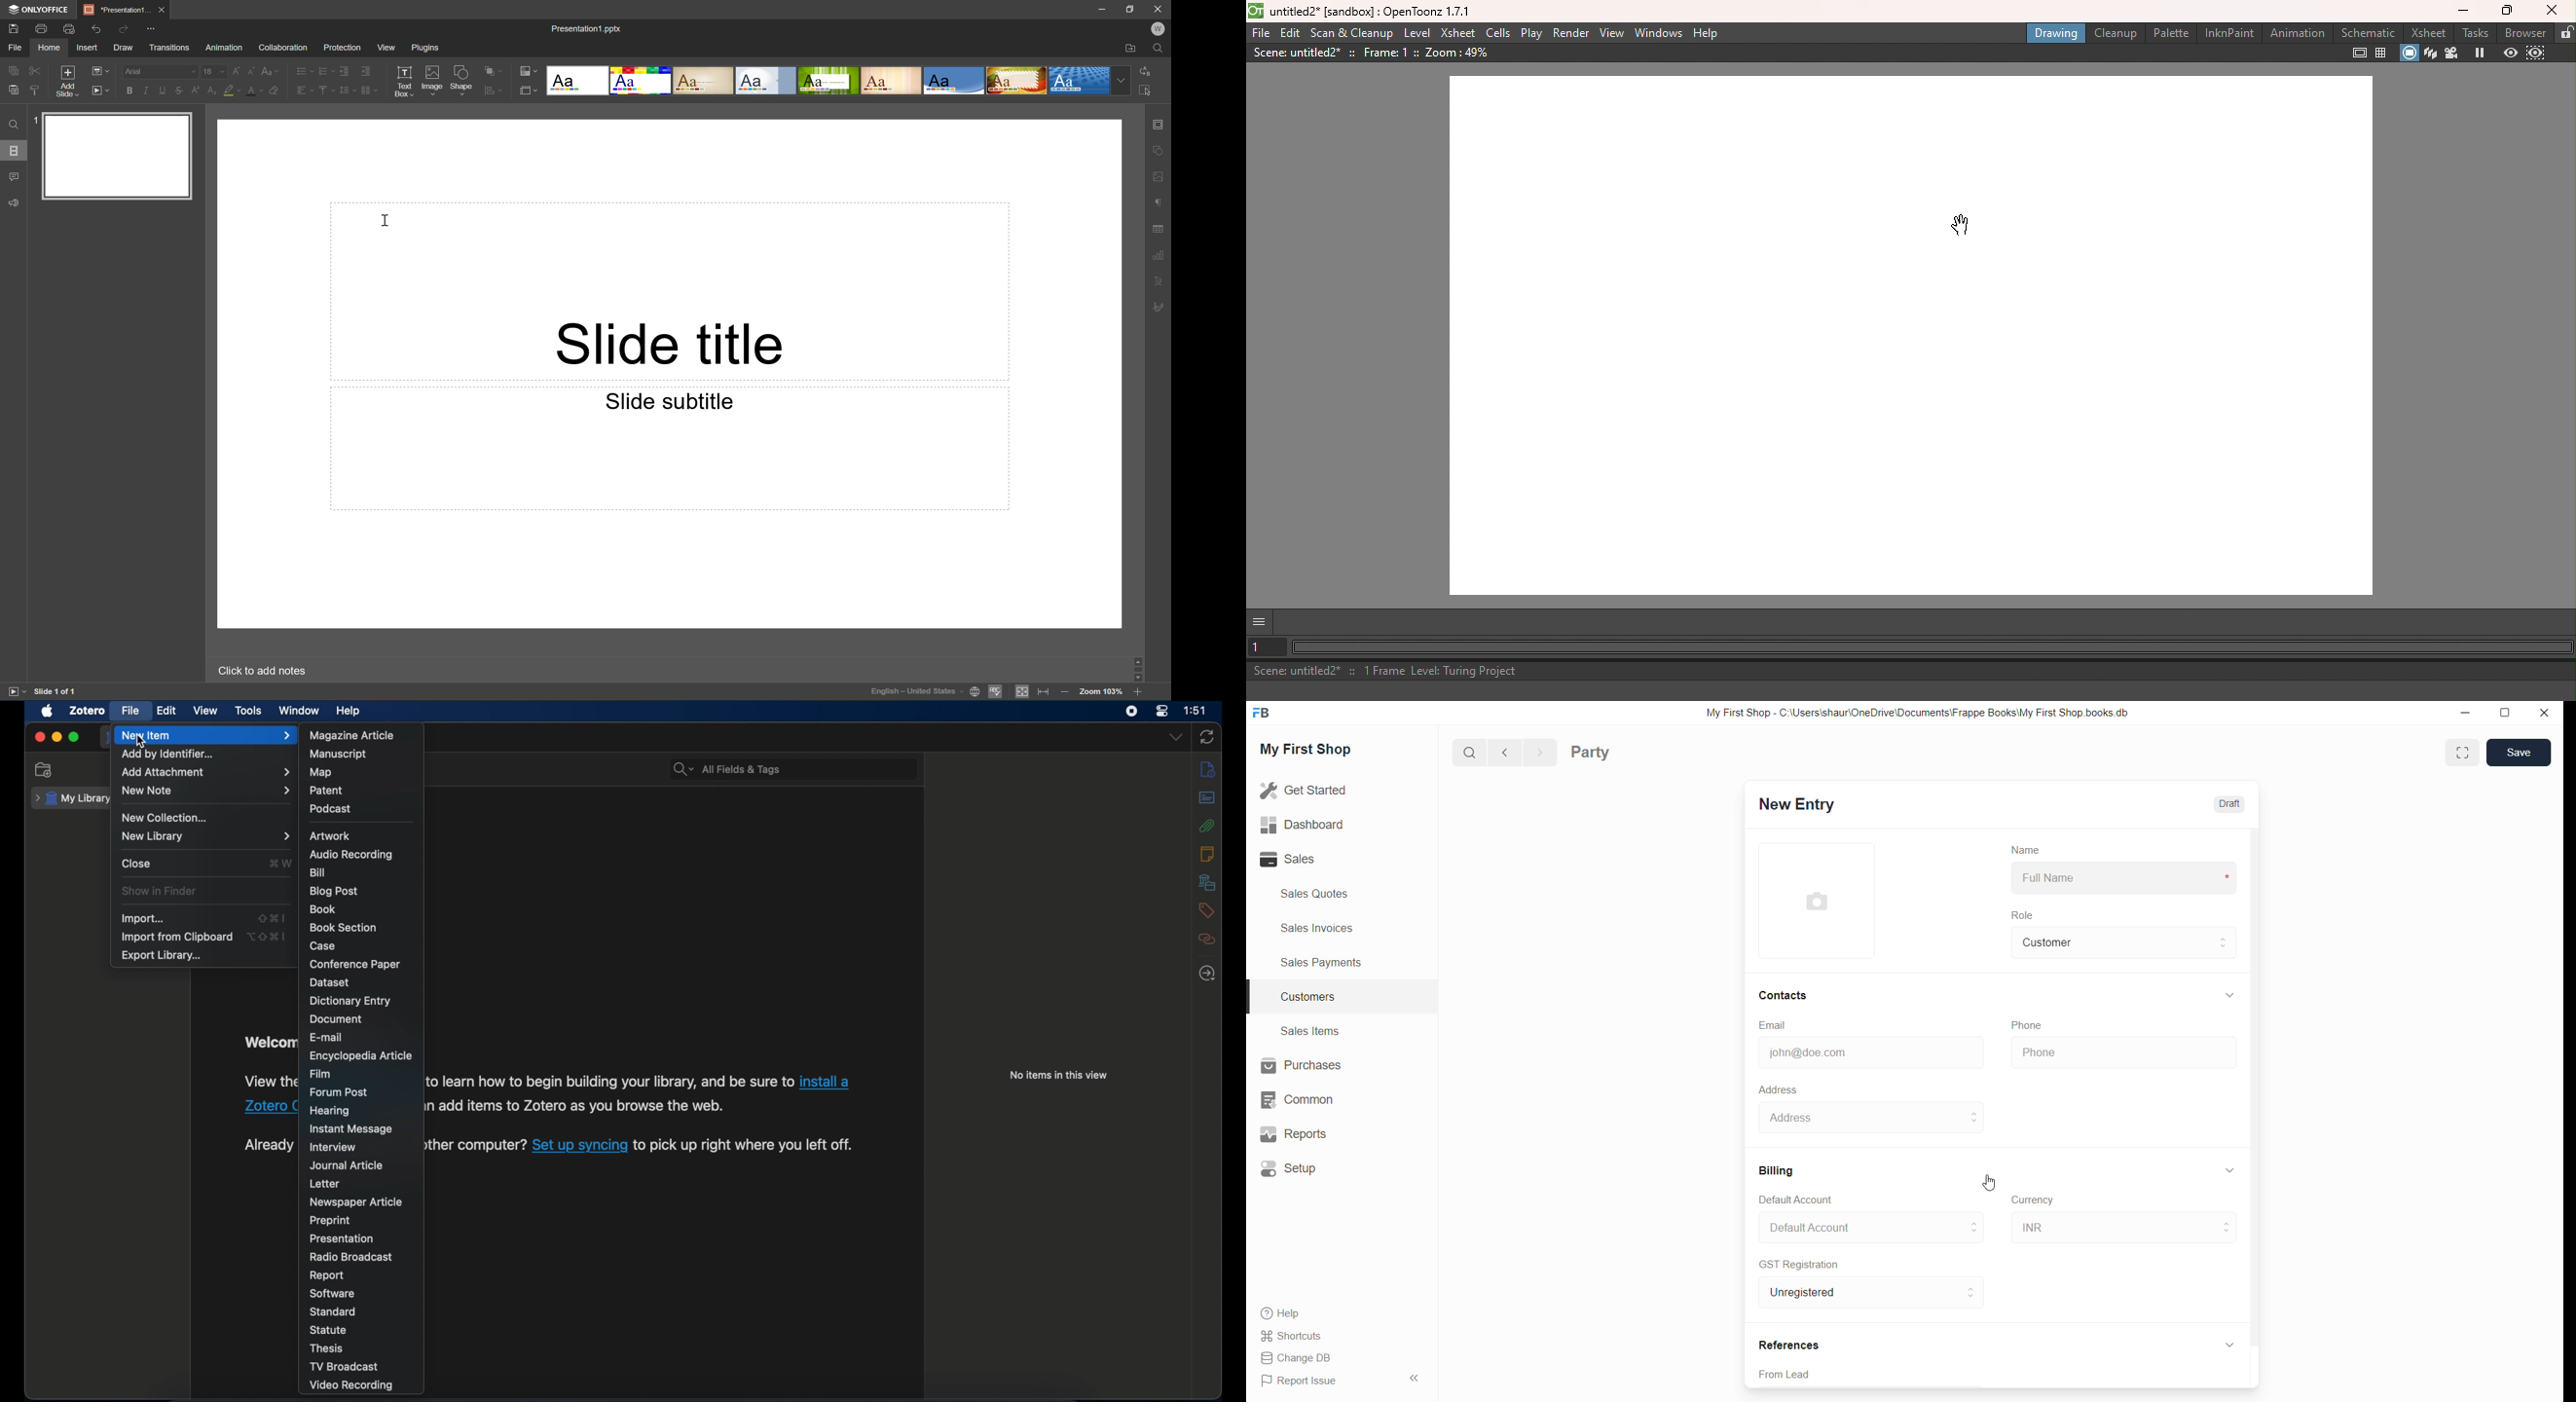  I want to click on hide sidebar, so click(1410, 1379).